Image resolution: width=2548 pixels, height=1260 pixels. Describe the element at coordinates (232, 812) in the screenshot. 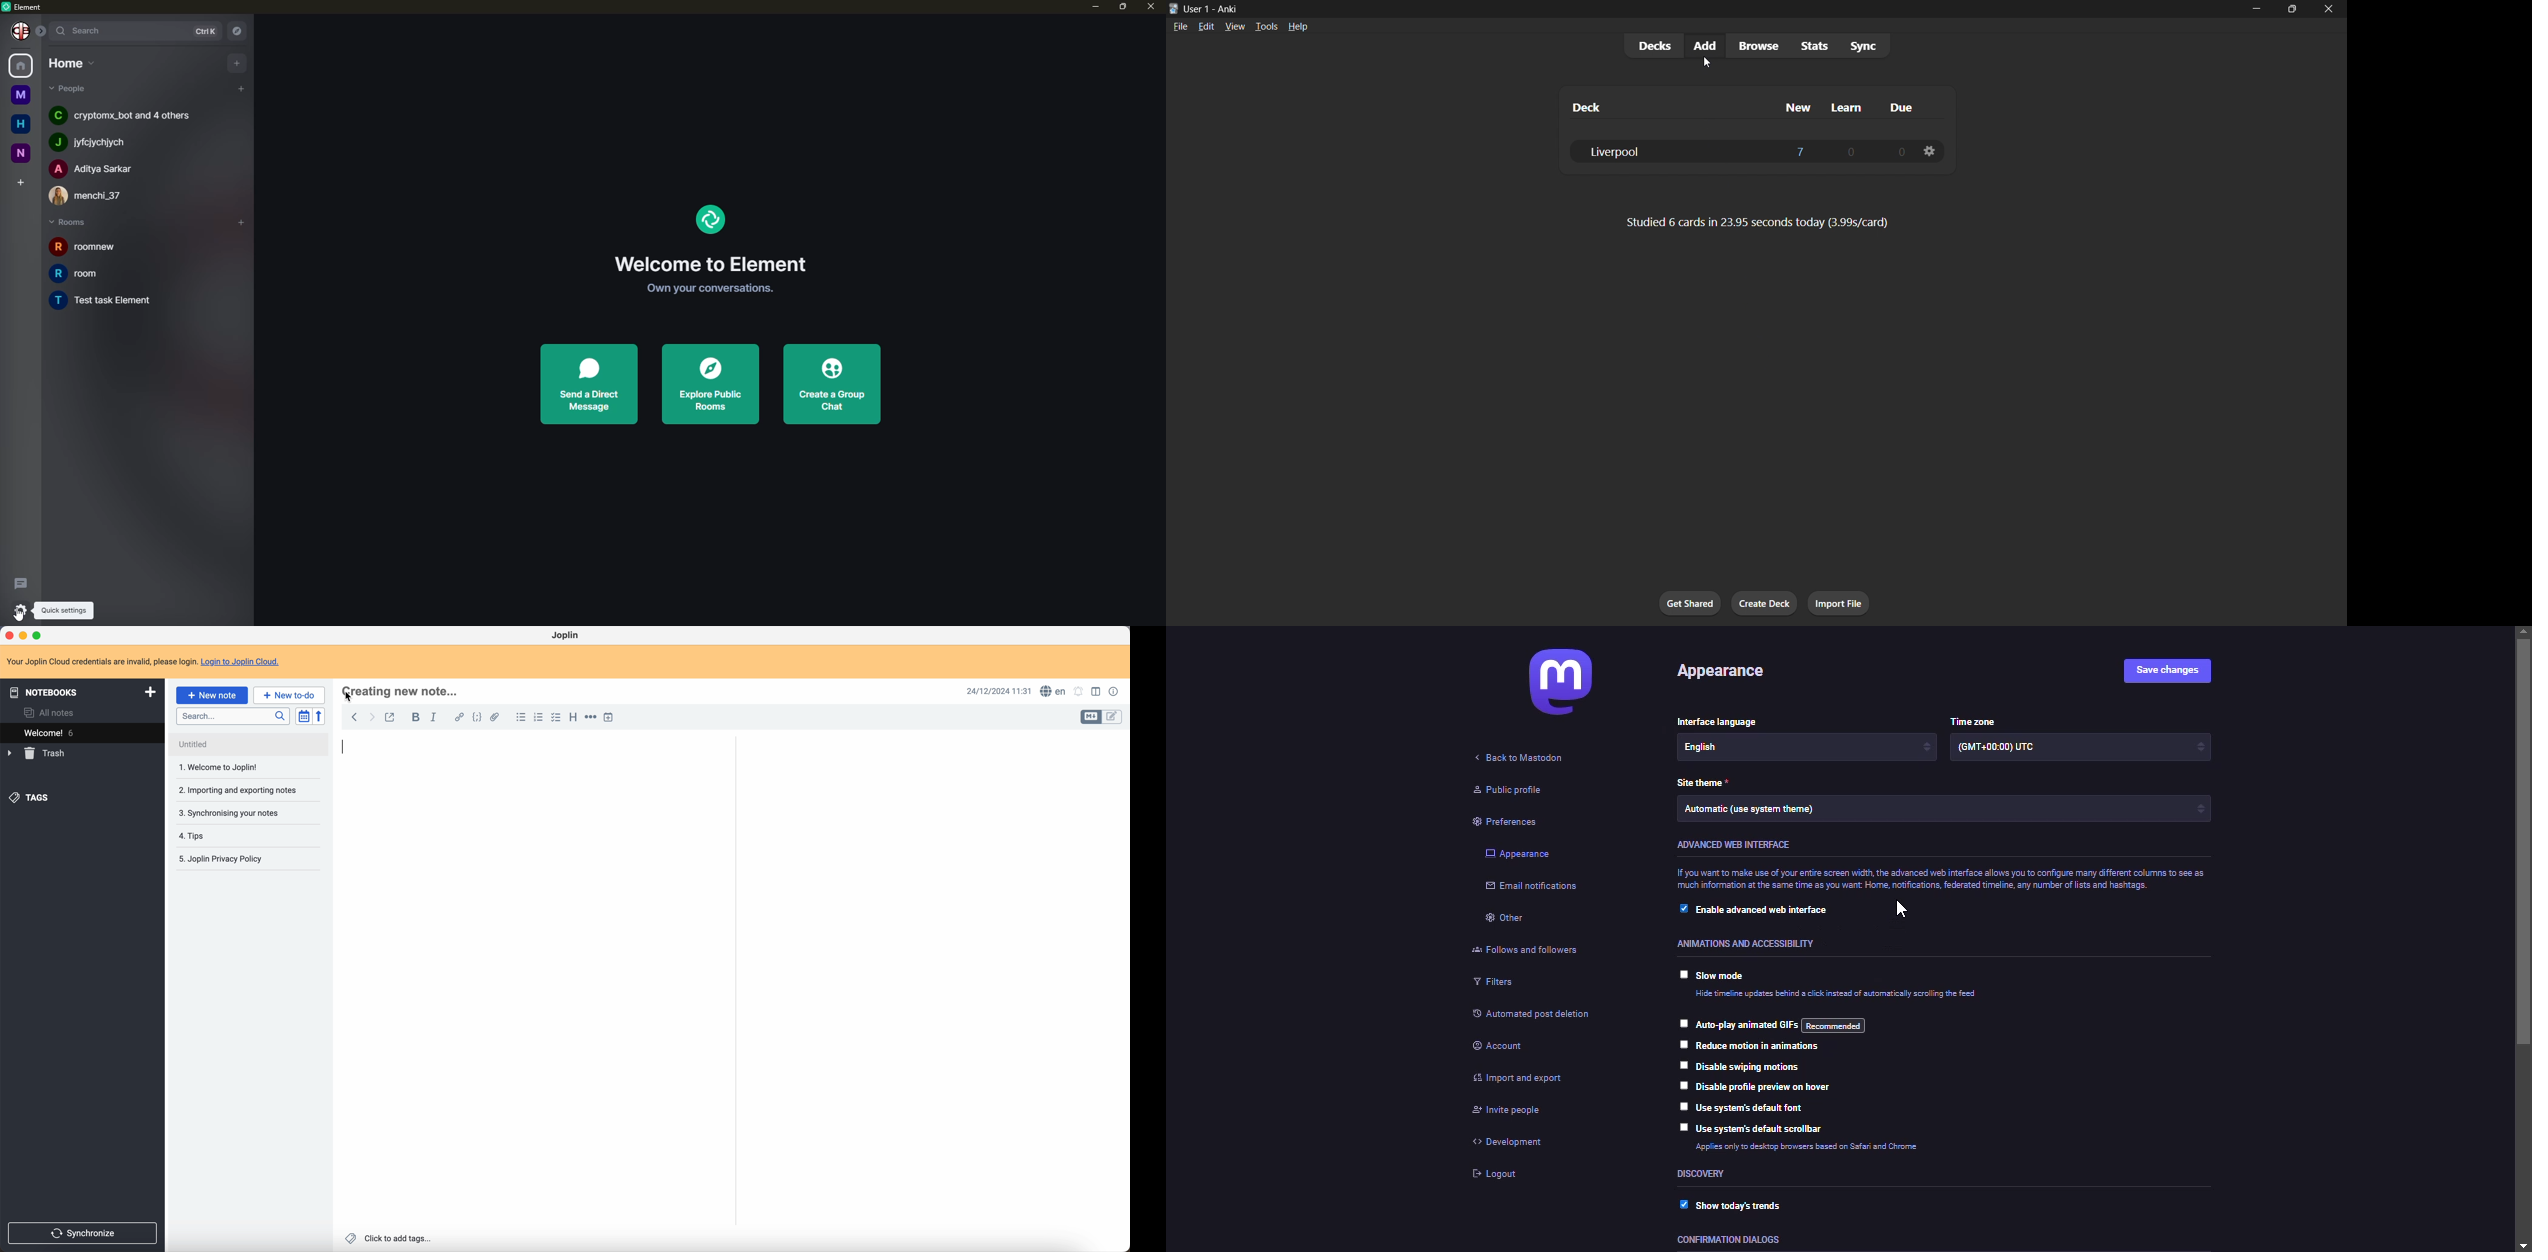

I see `3. Synchronising your notes` at that location.